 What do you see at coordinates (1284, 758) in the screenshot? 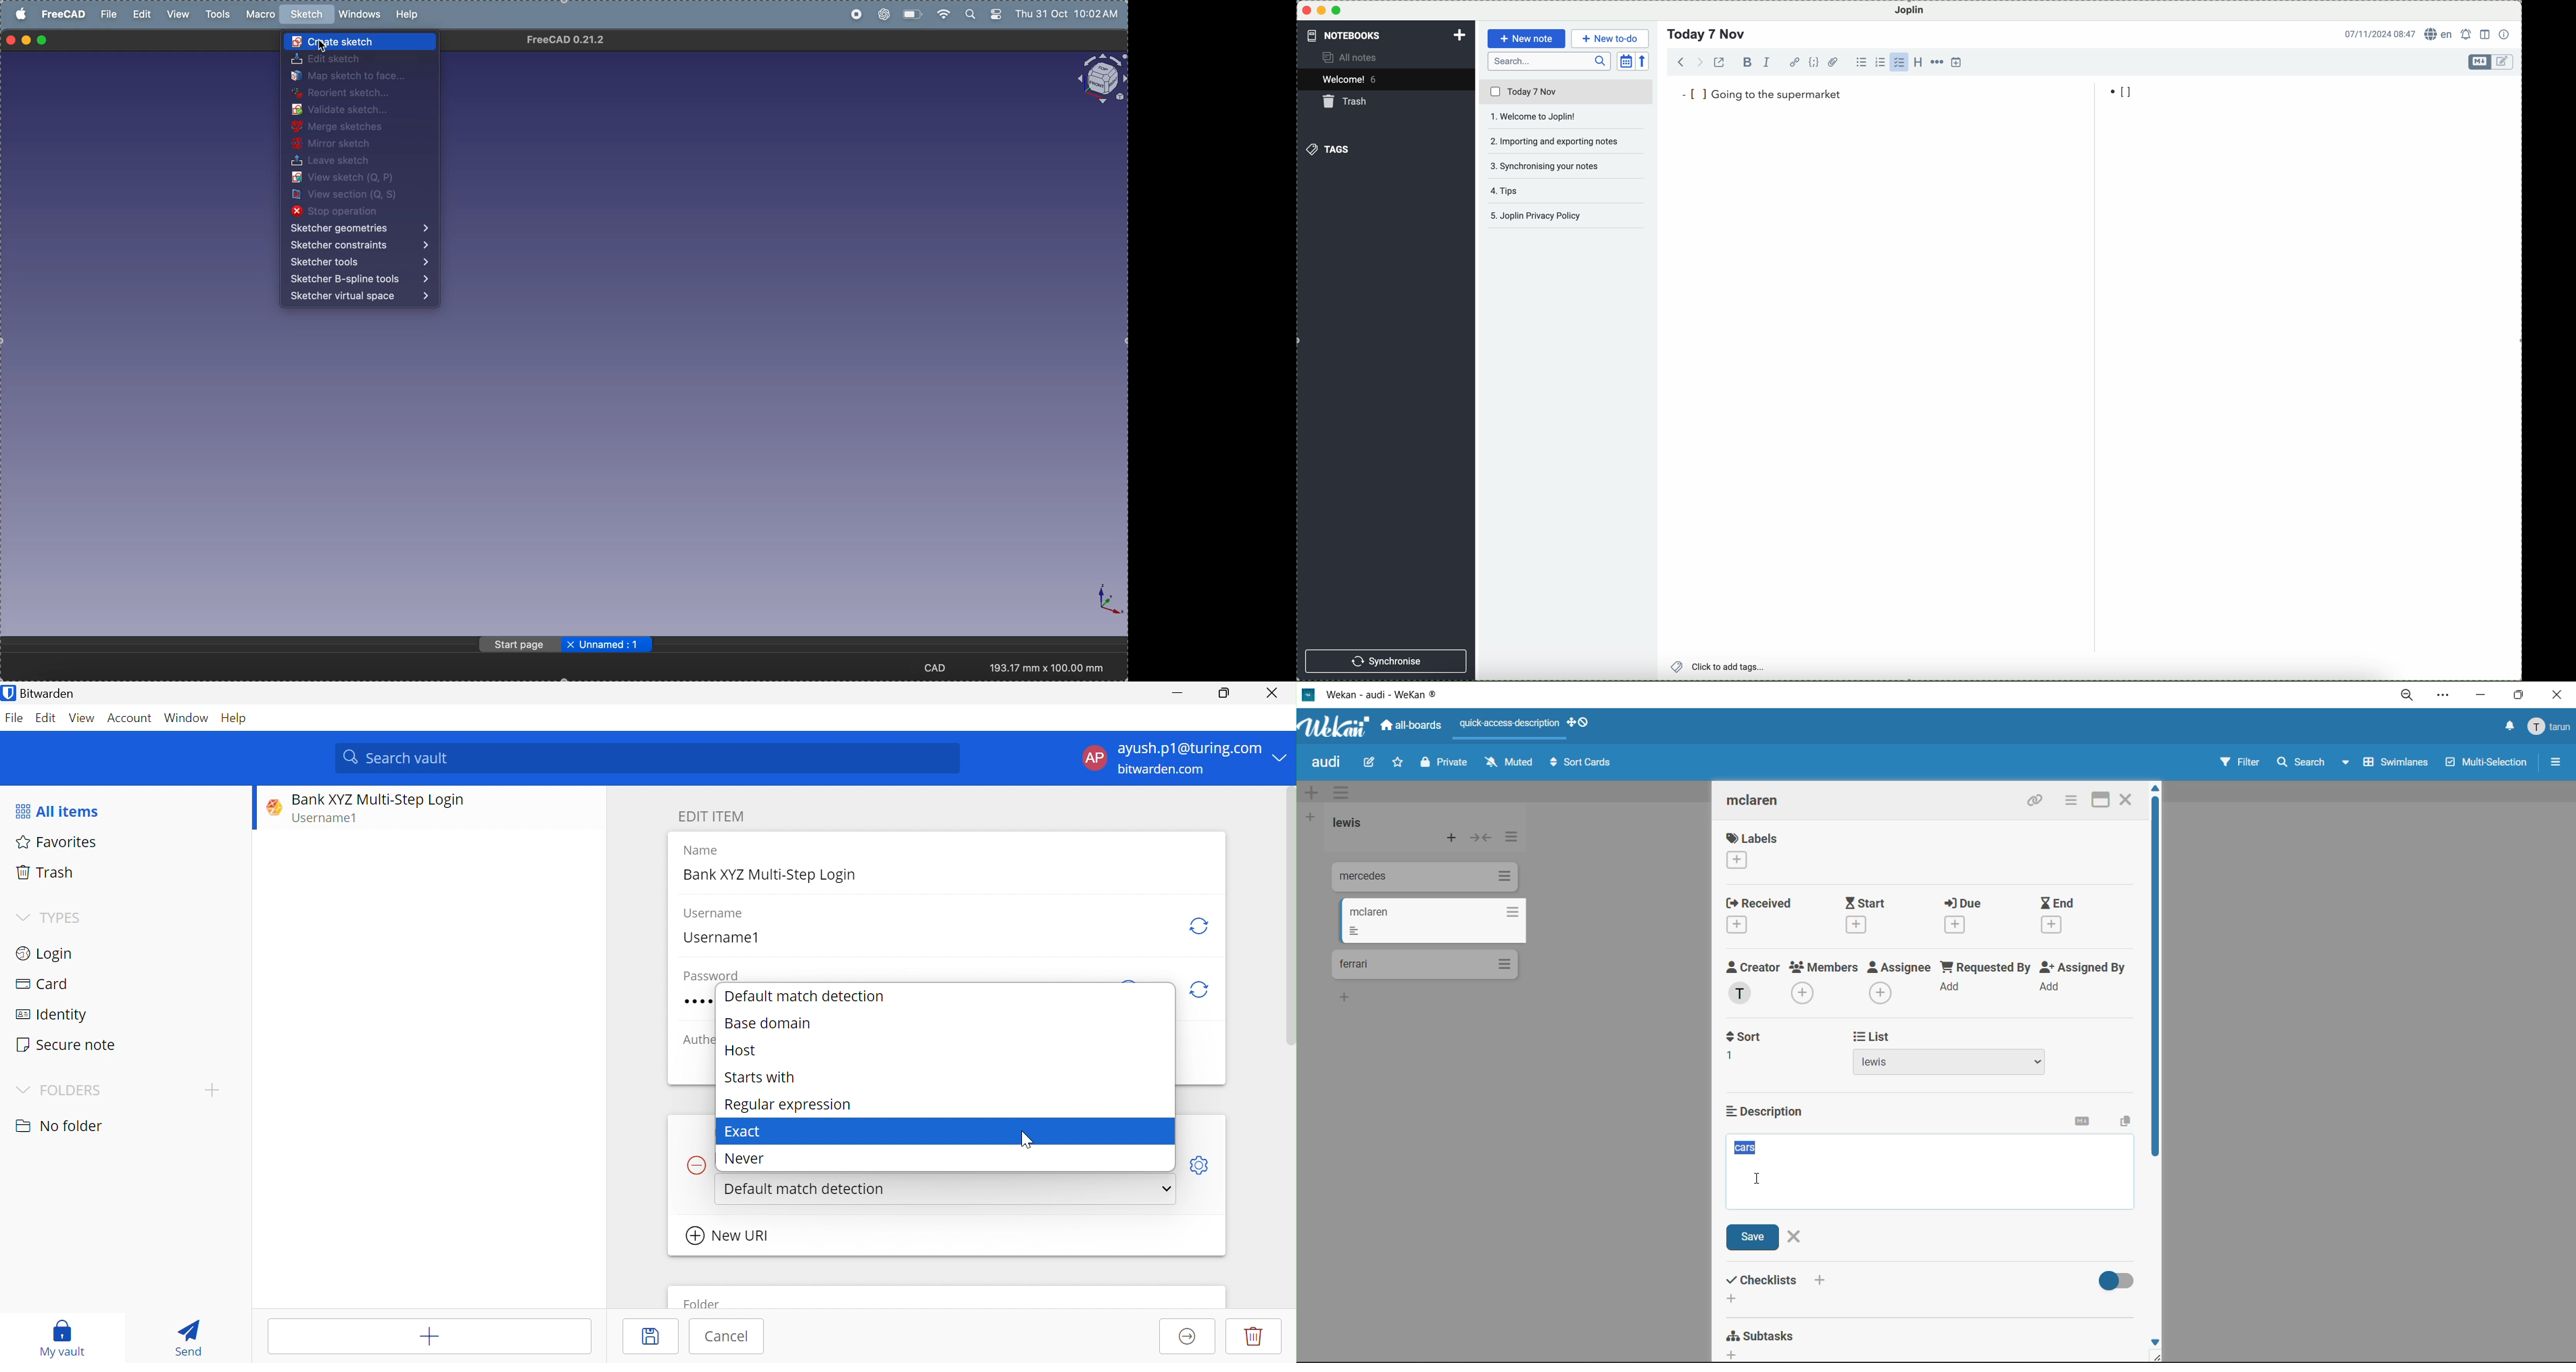
I see `Drop Down` at bounding box center [1284, 758].